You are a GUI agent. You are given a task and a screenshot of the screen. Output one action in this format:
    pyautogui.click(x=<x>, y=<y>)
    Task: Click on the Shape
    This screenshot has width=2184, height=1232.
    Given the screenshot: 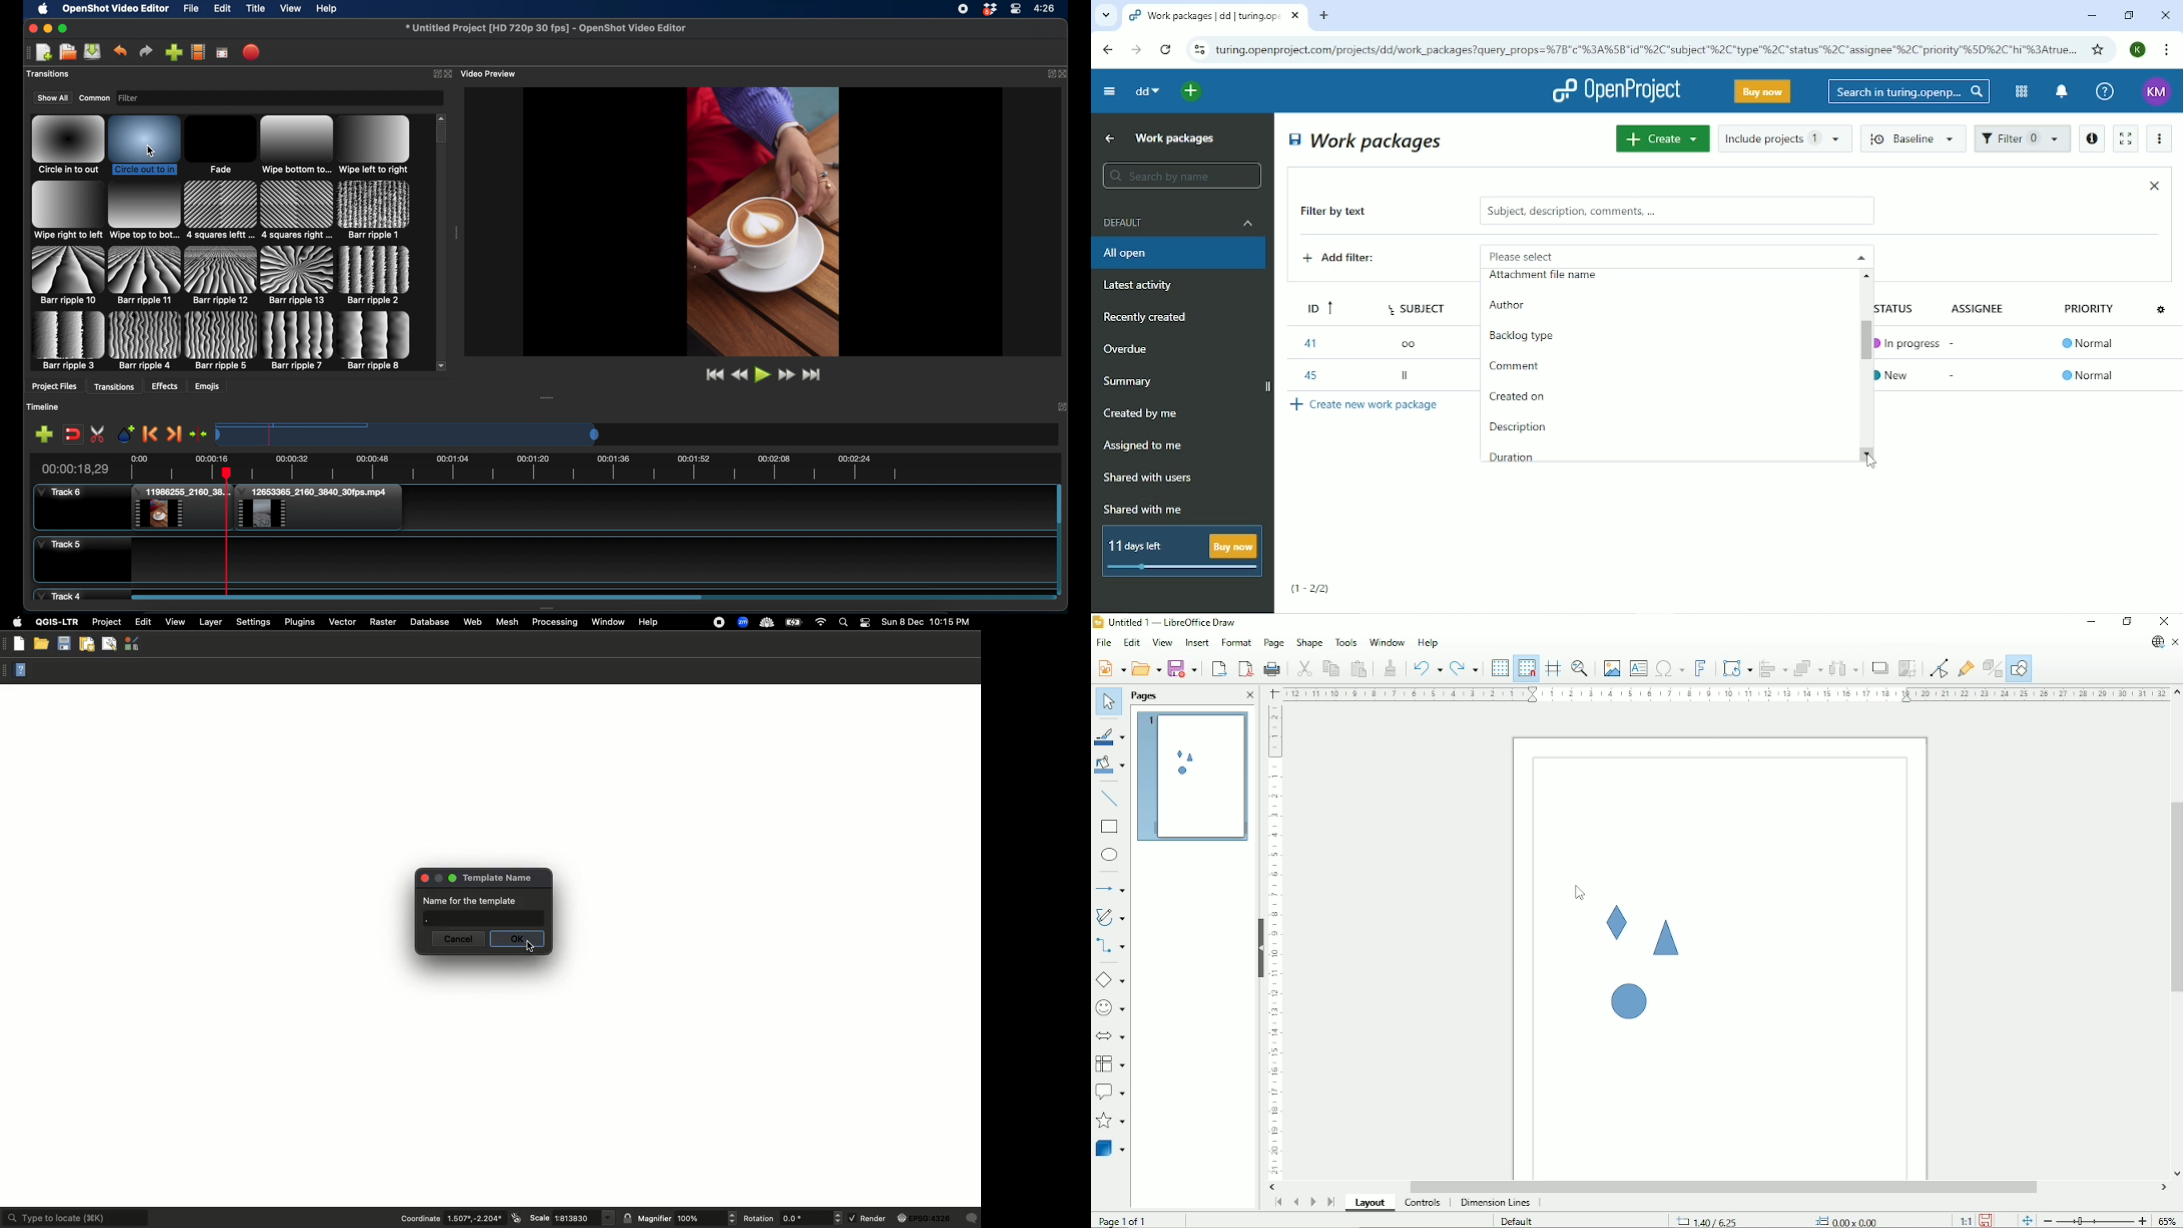 What is the action you would take?
    pyautogui.click(x=1666, y=938)
    